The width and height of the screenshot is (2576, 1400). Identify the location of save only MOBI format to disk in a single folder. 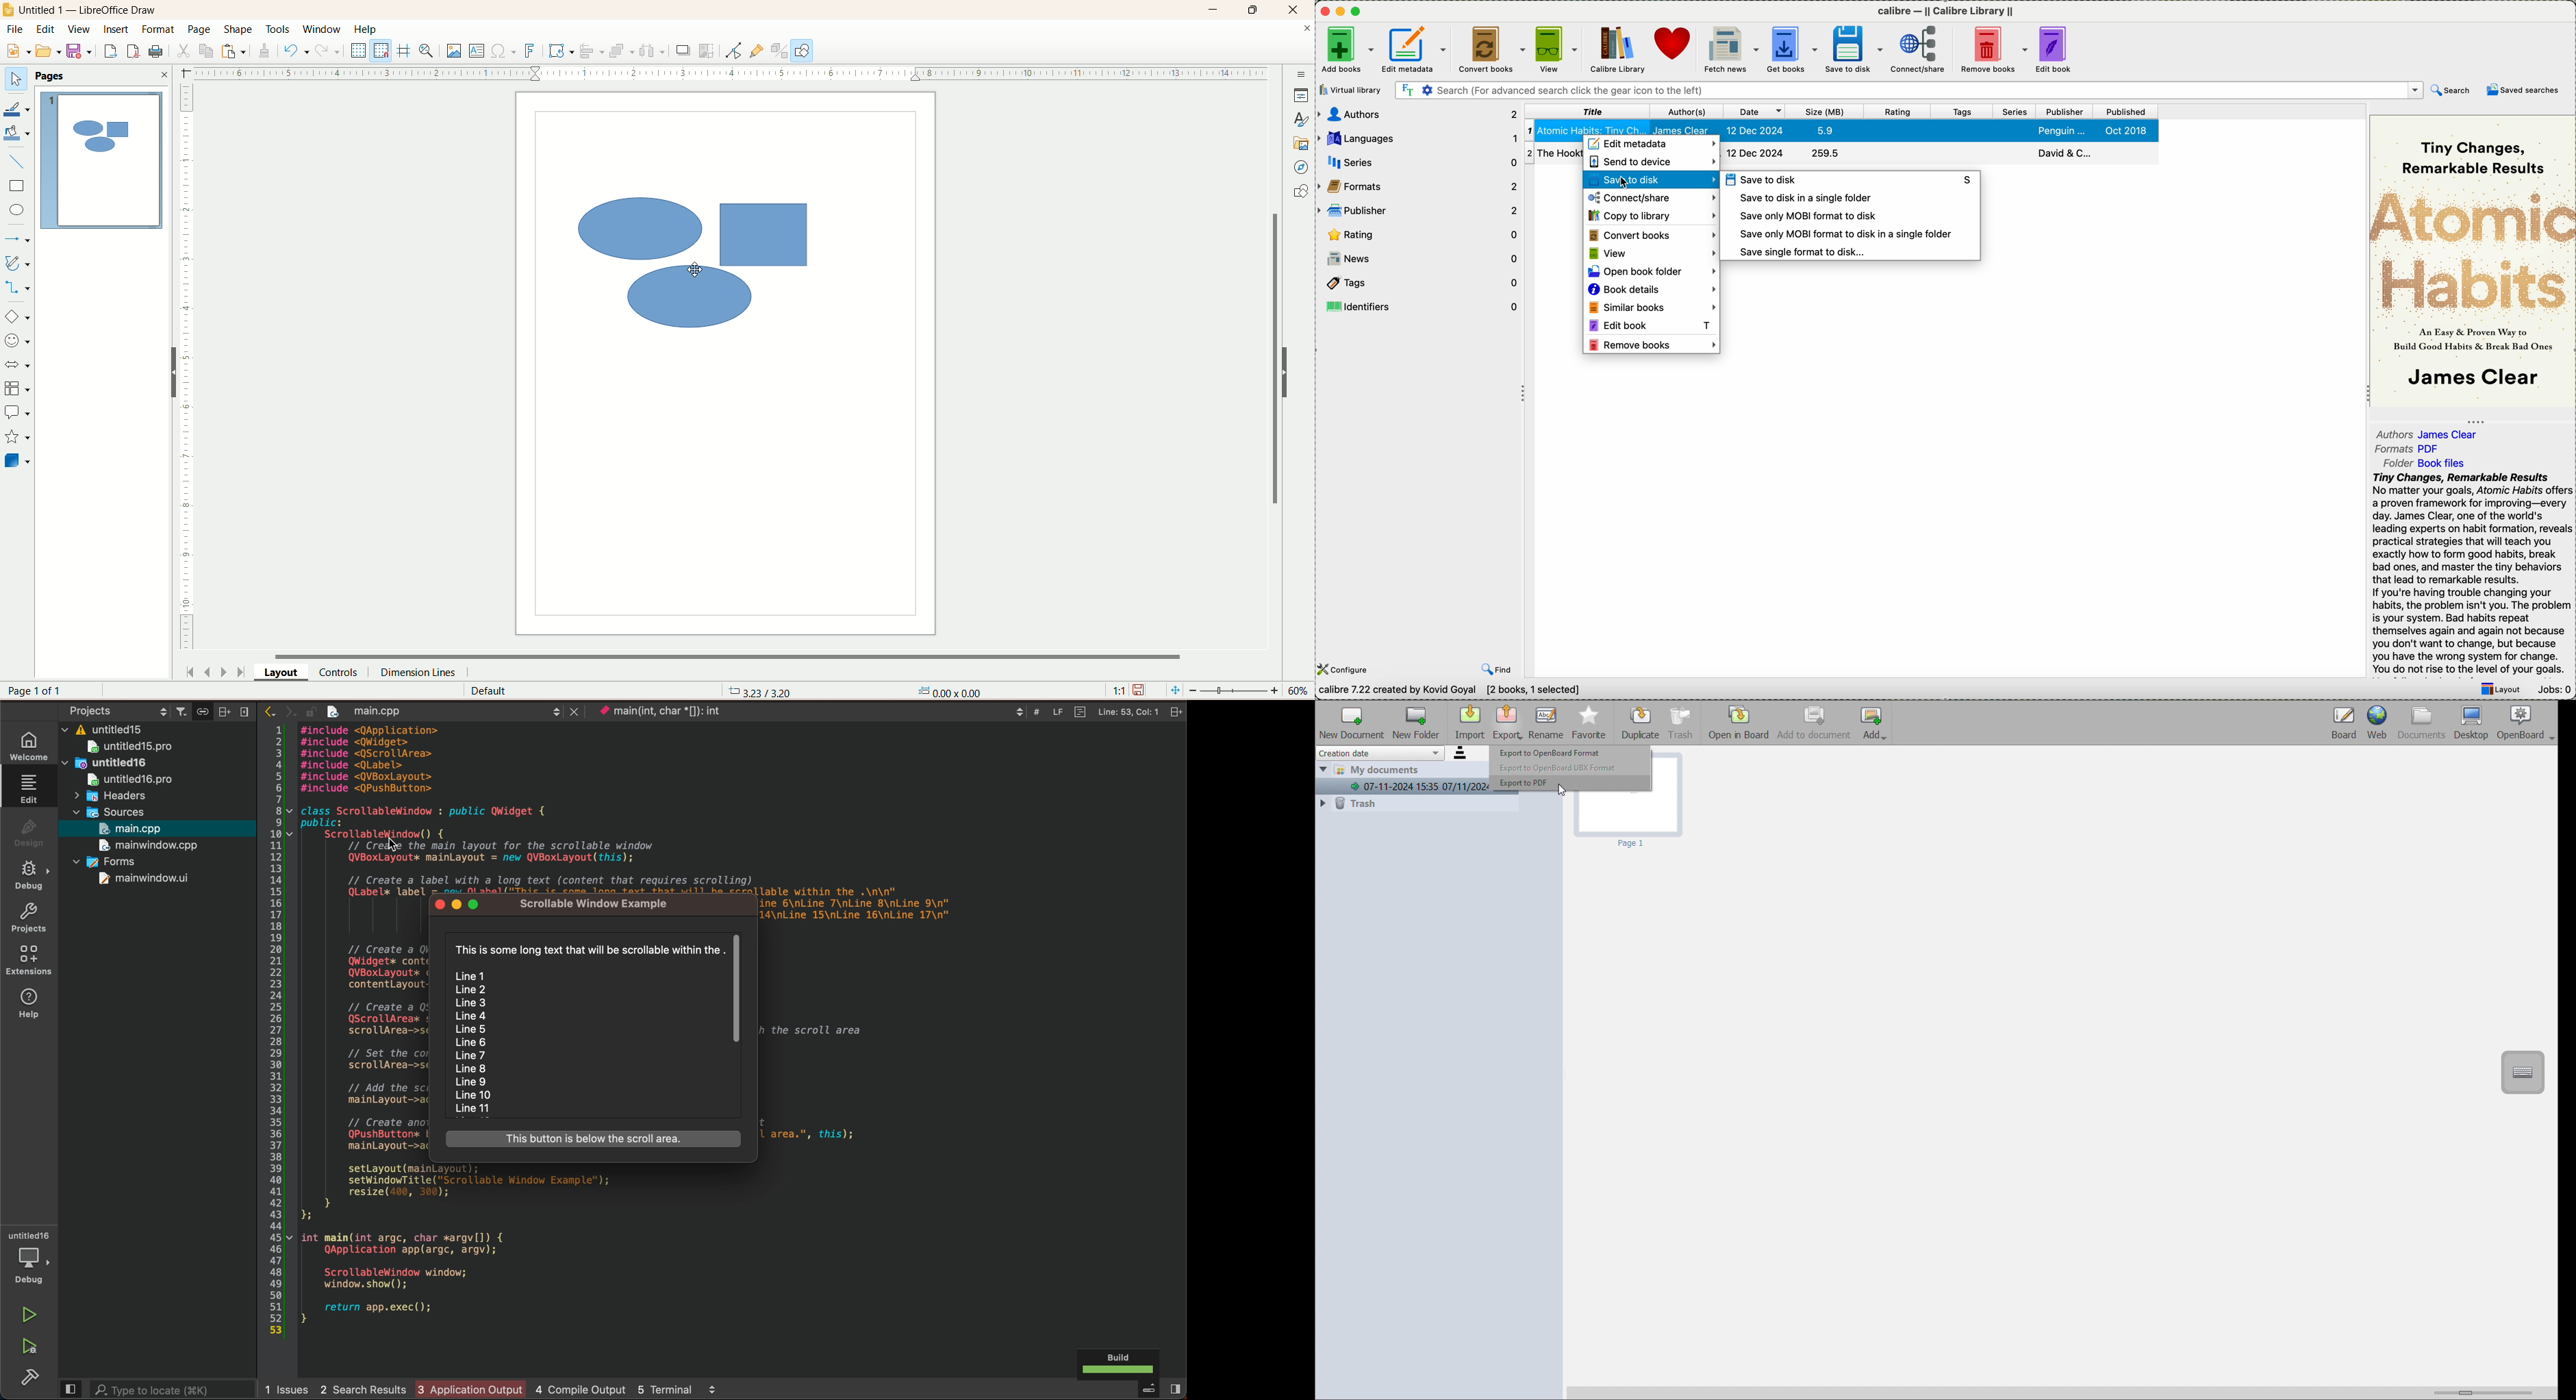
(1845, 234).